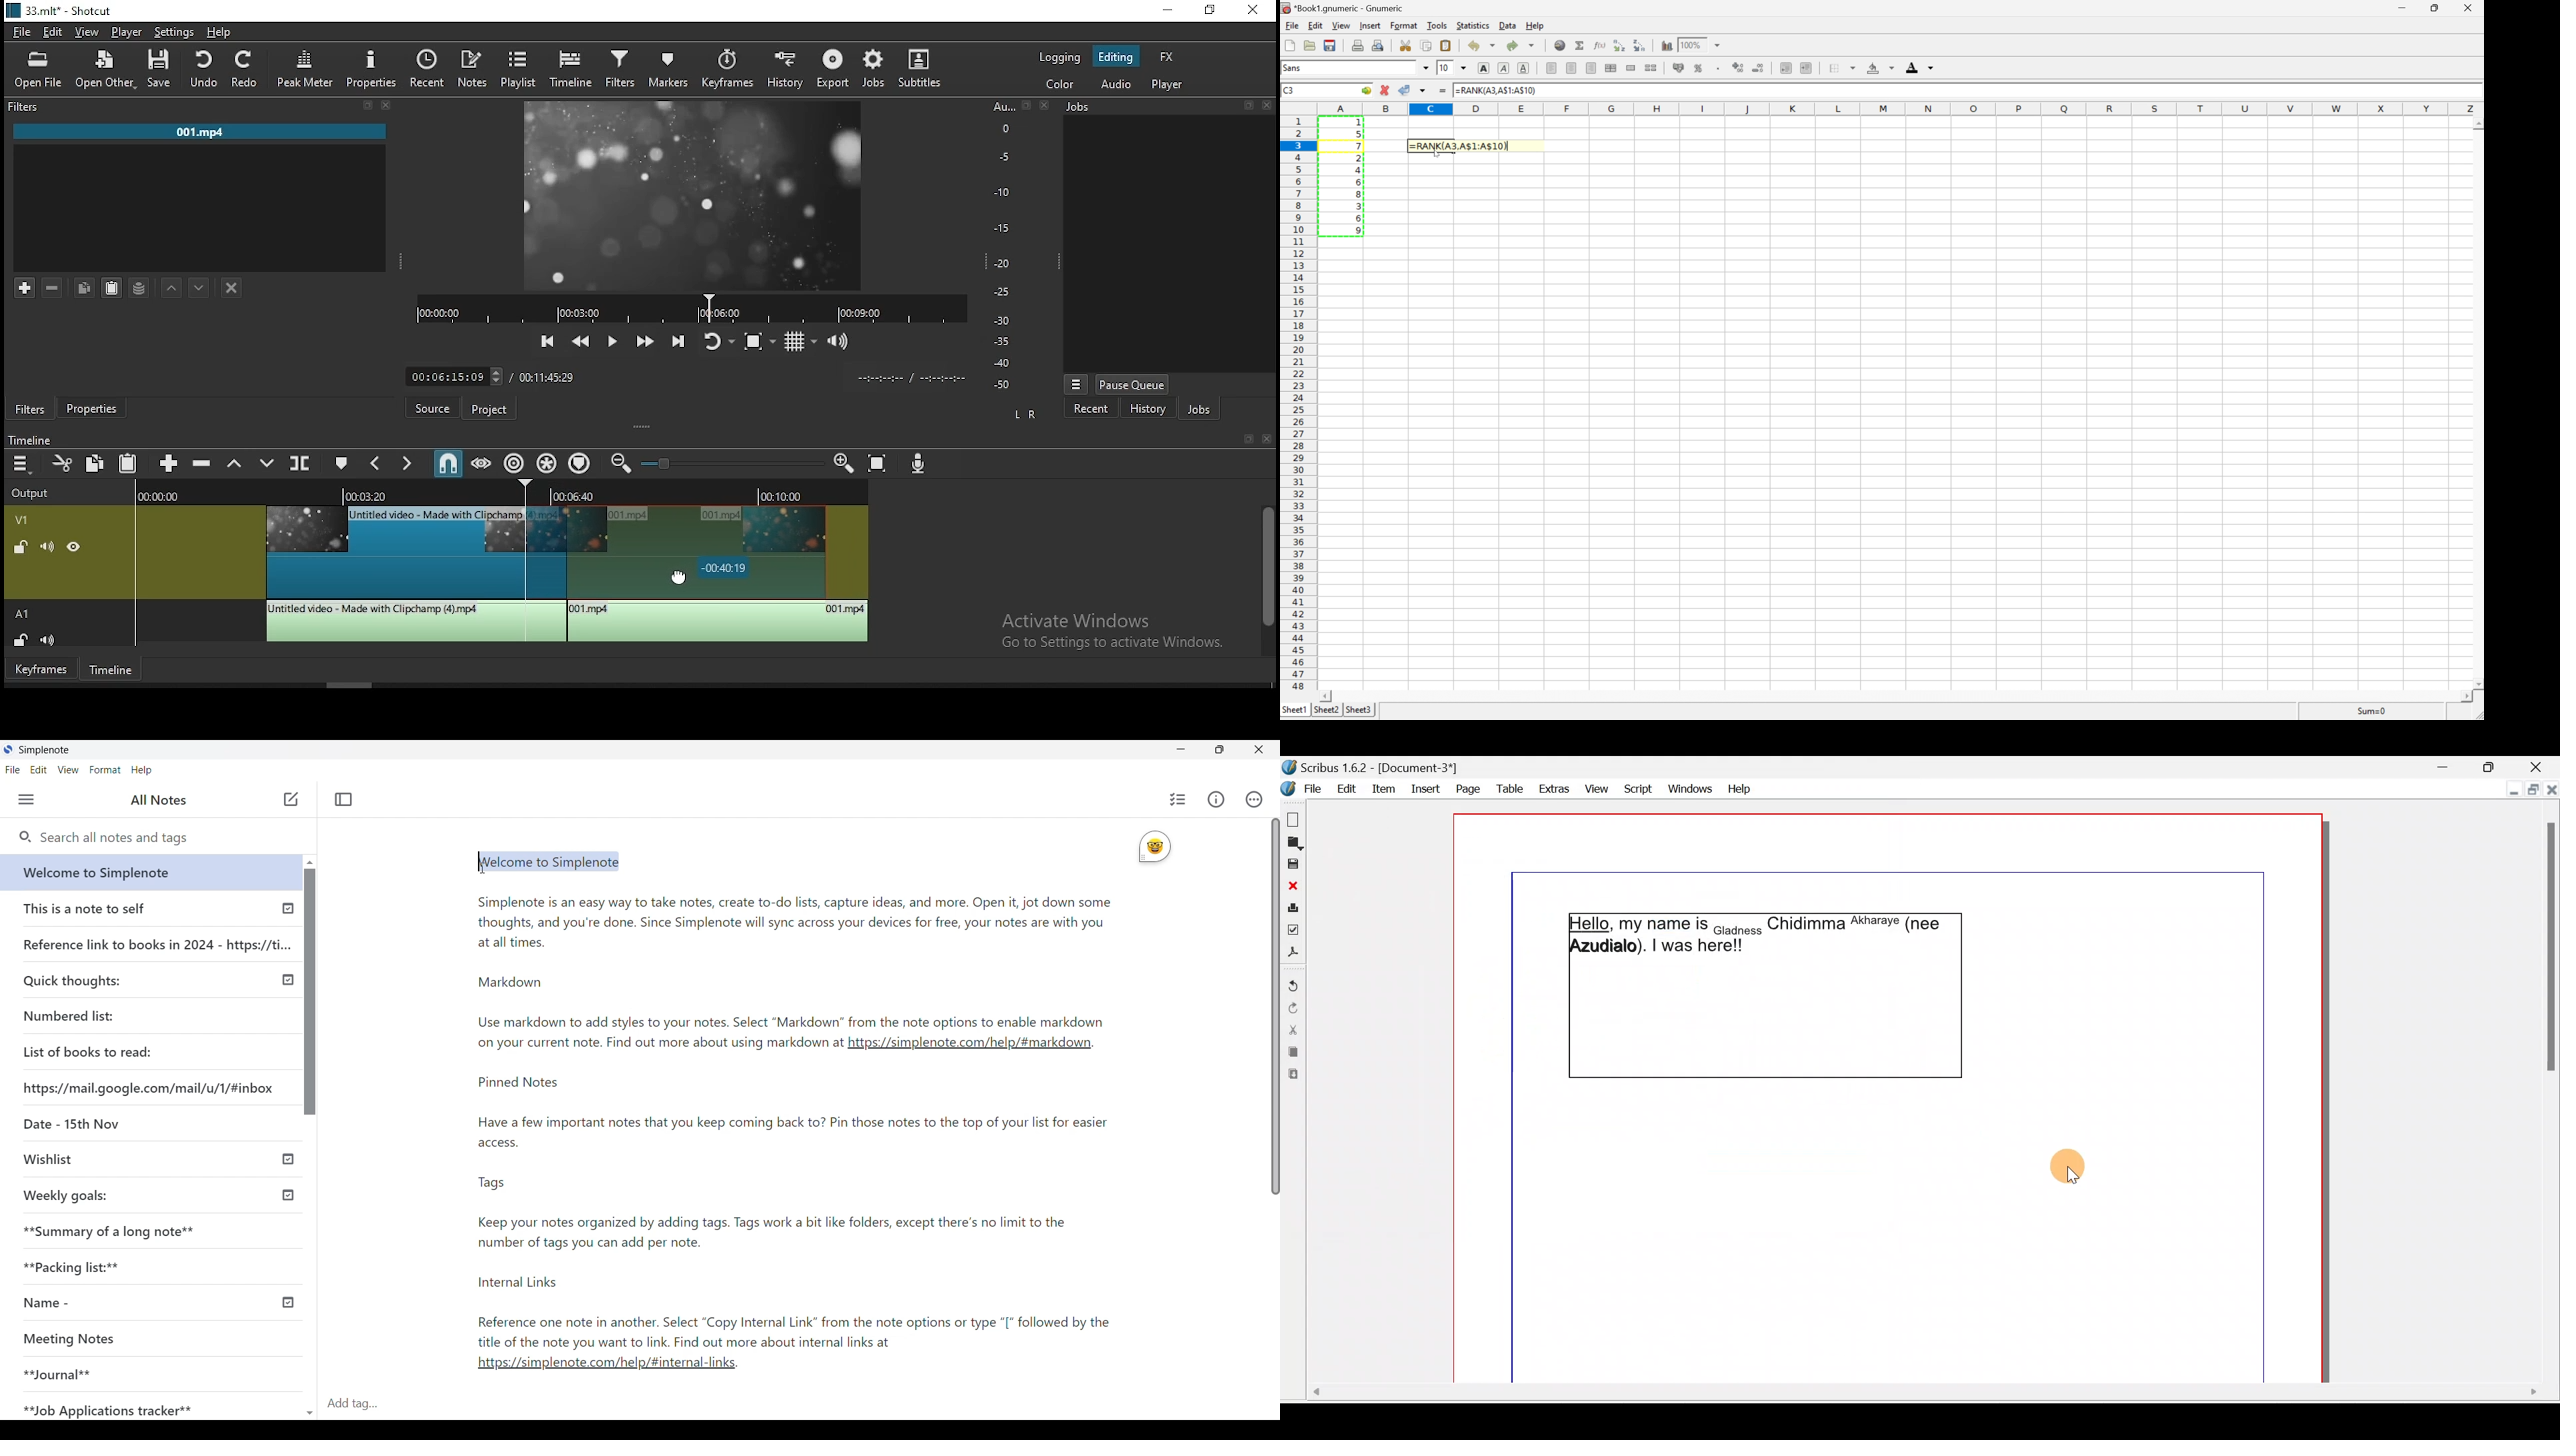 This screenshot has height=1456, width=2576. Describe the element at coordinates (1291, 889) in the screenshot. I see `Close` at that location.